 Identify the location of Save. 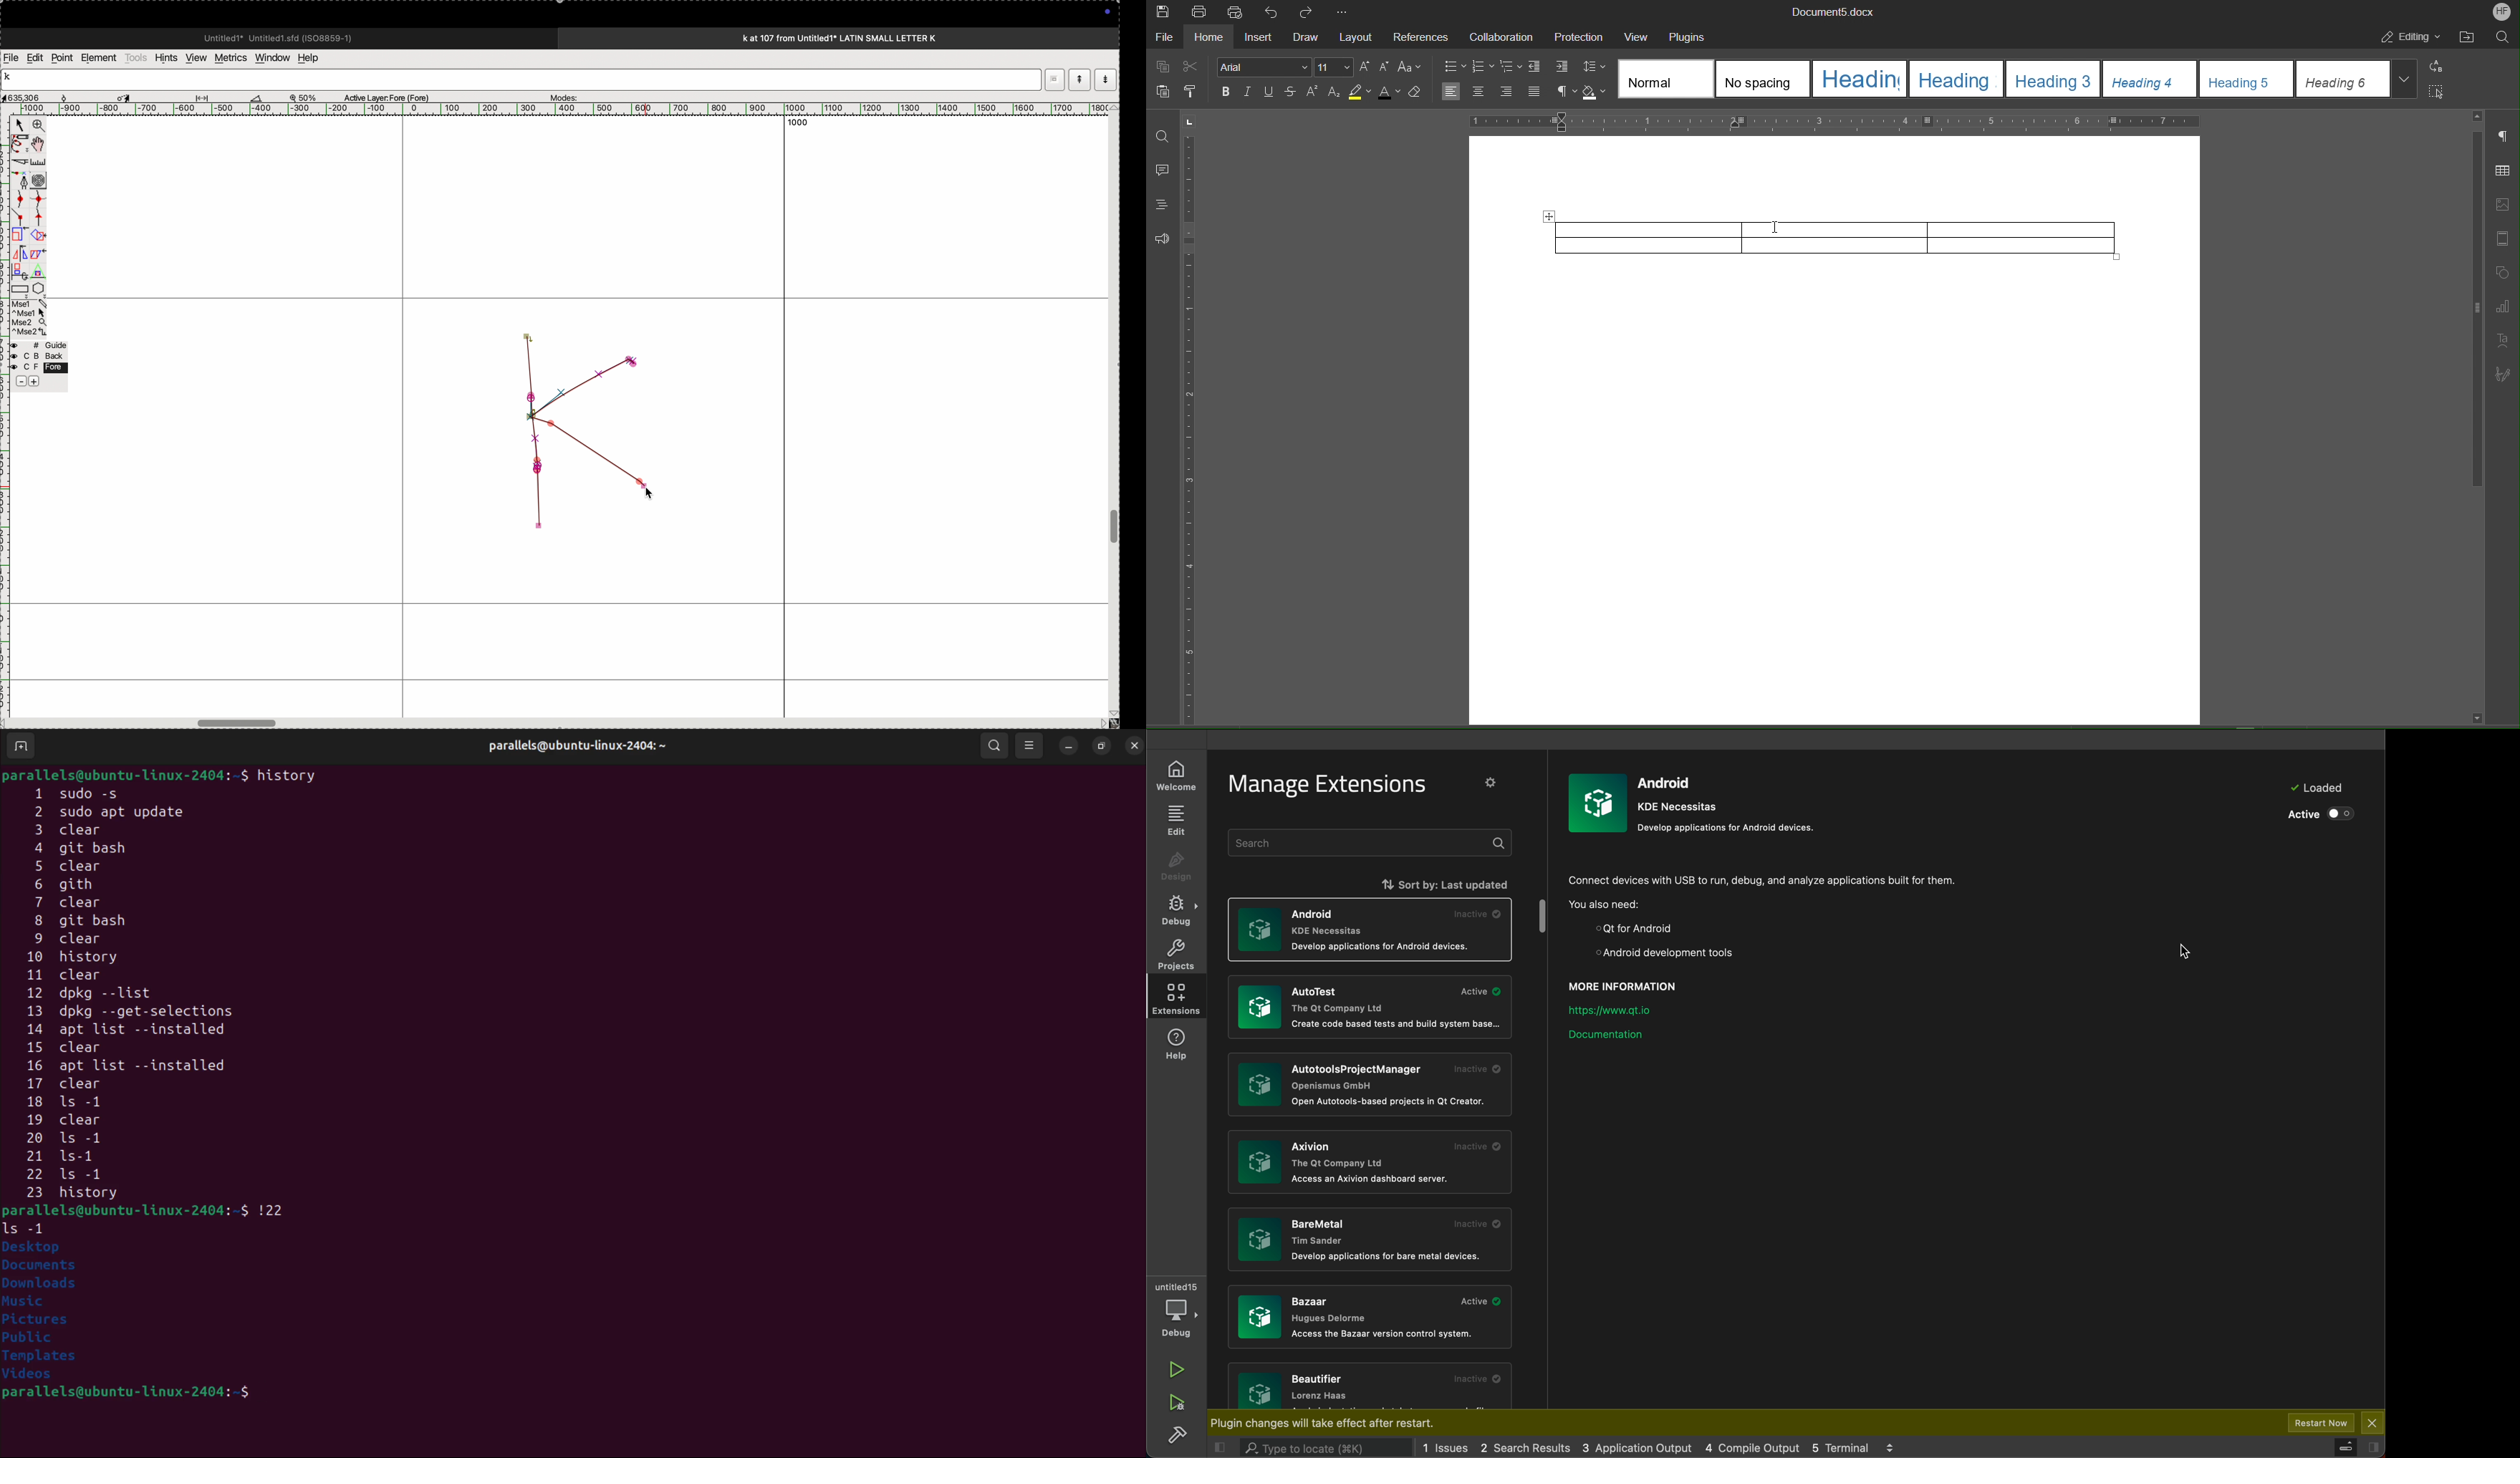
(1162, 11).